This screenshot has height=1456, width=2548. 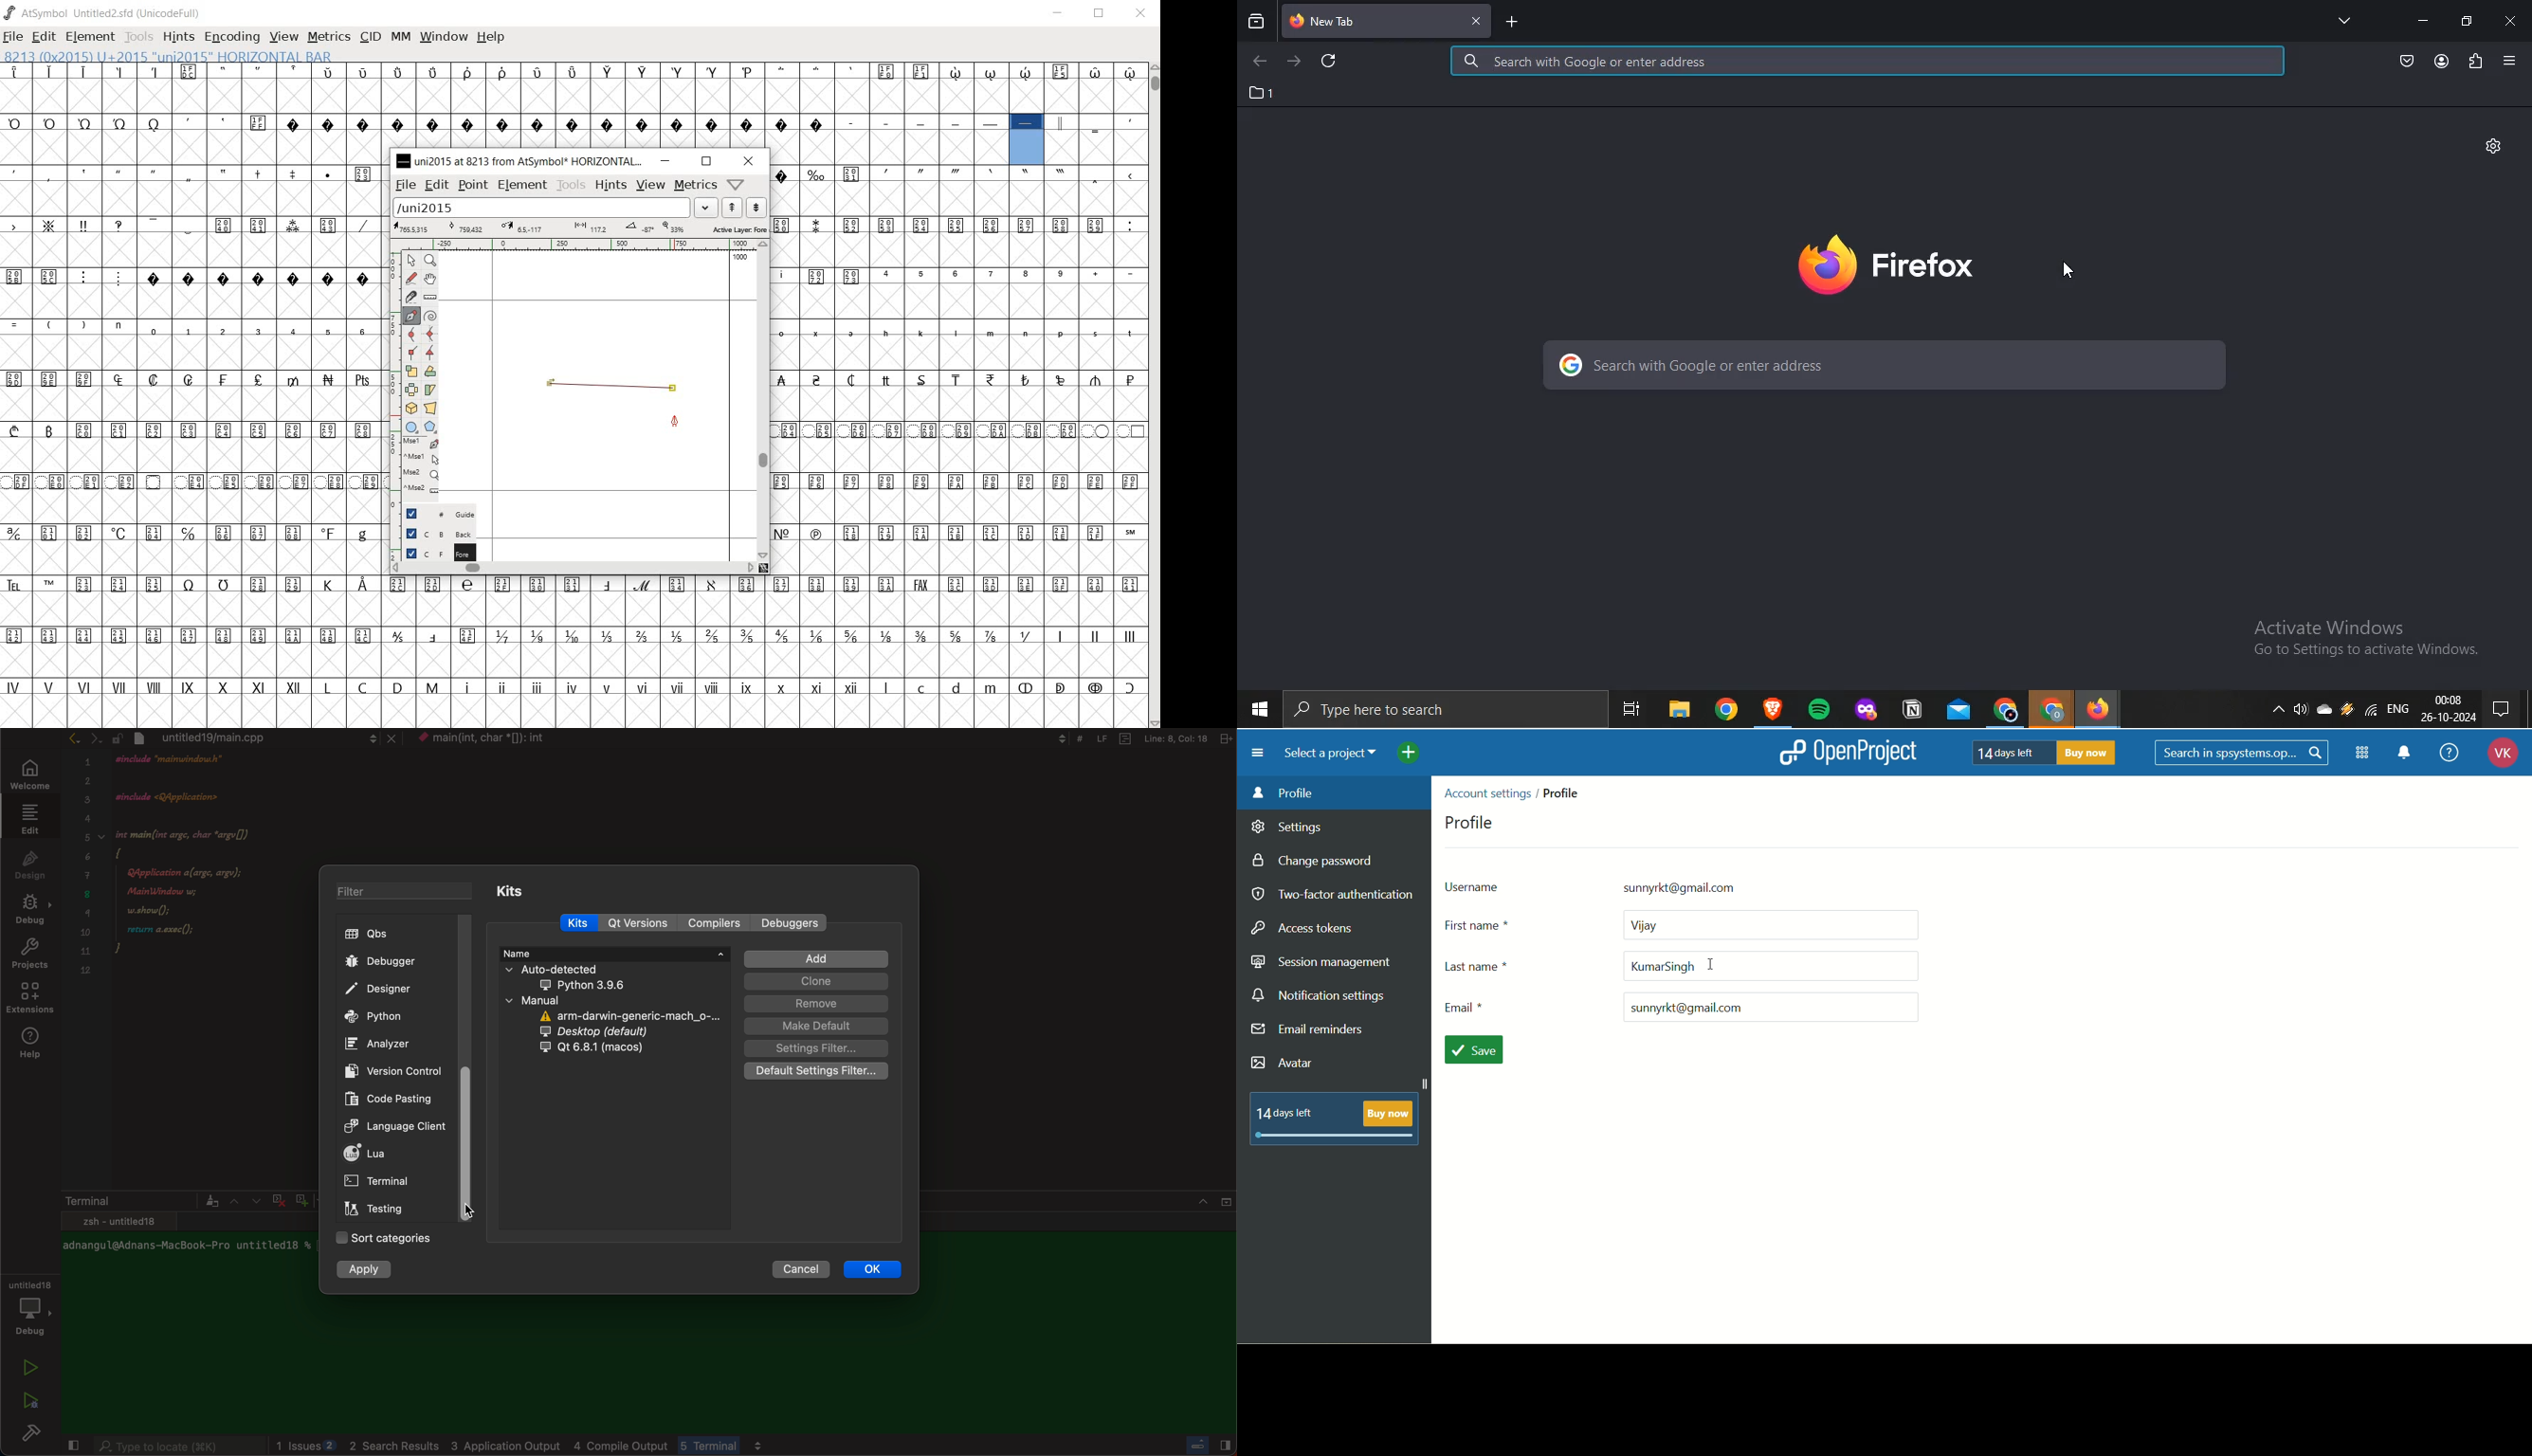 What do you see at coordinates (180, 37) in the screenshot?
I see `HINTS` at bounding box center [180, 37].